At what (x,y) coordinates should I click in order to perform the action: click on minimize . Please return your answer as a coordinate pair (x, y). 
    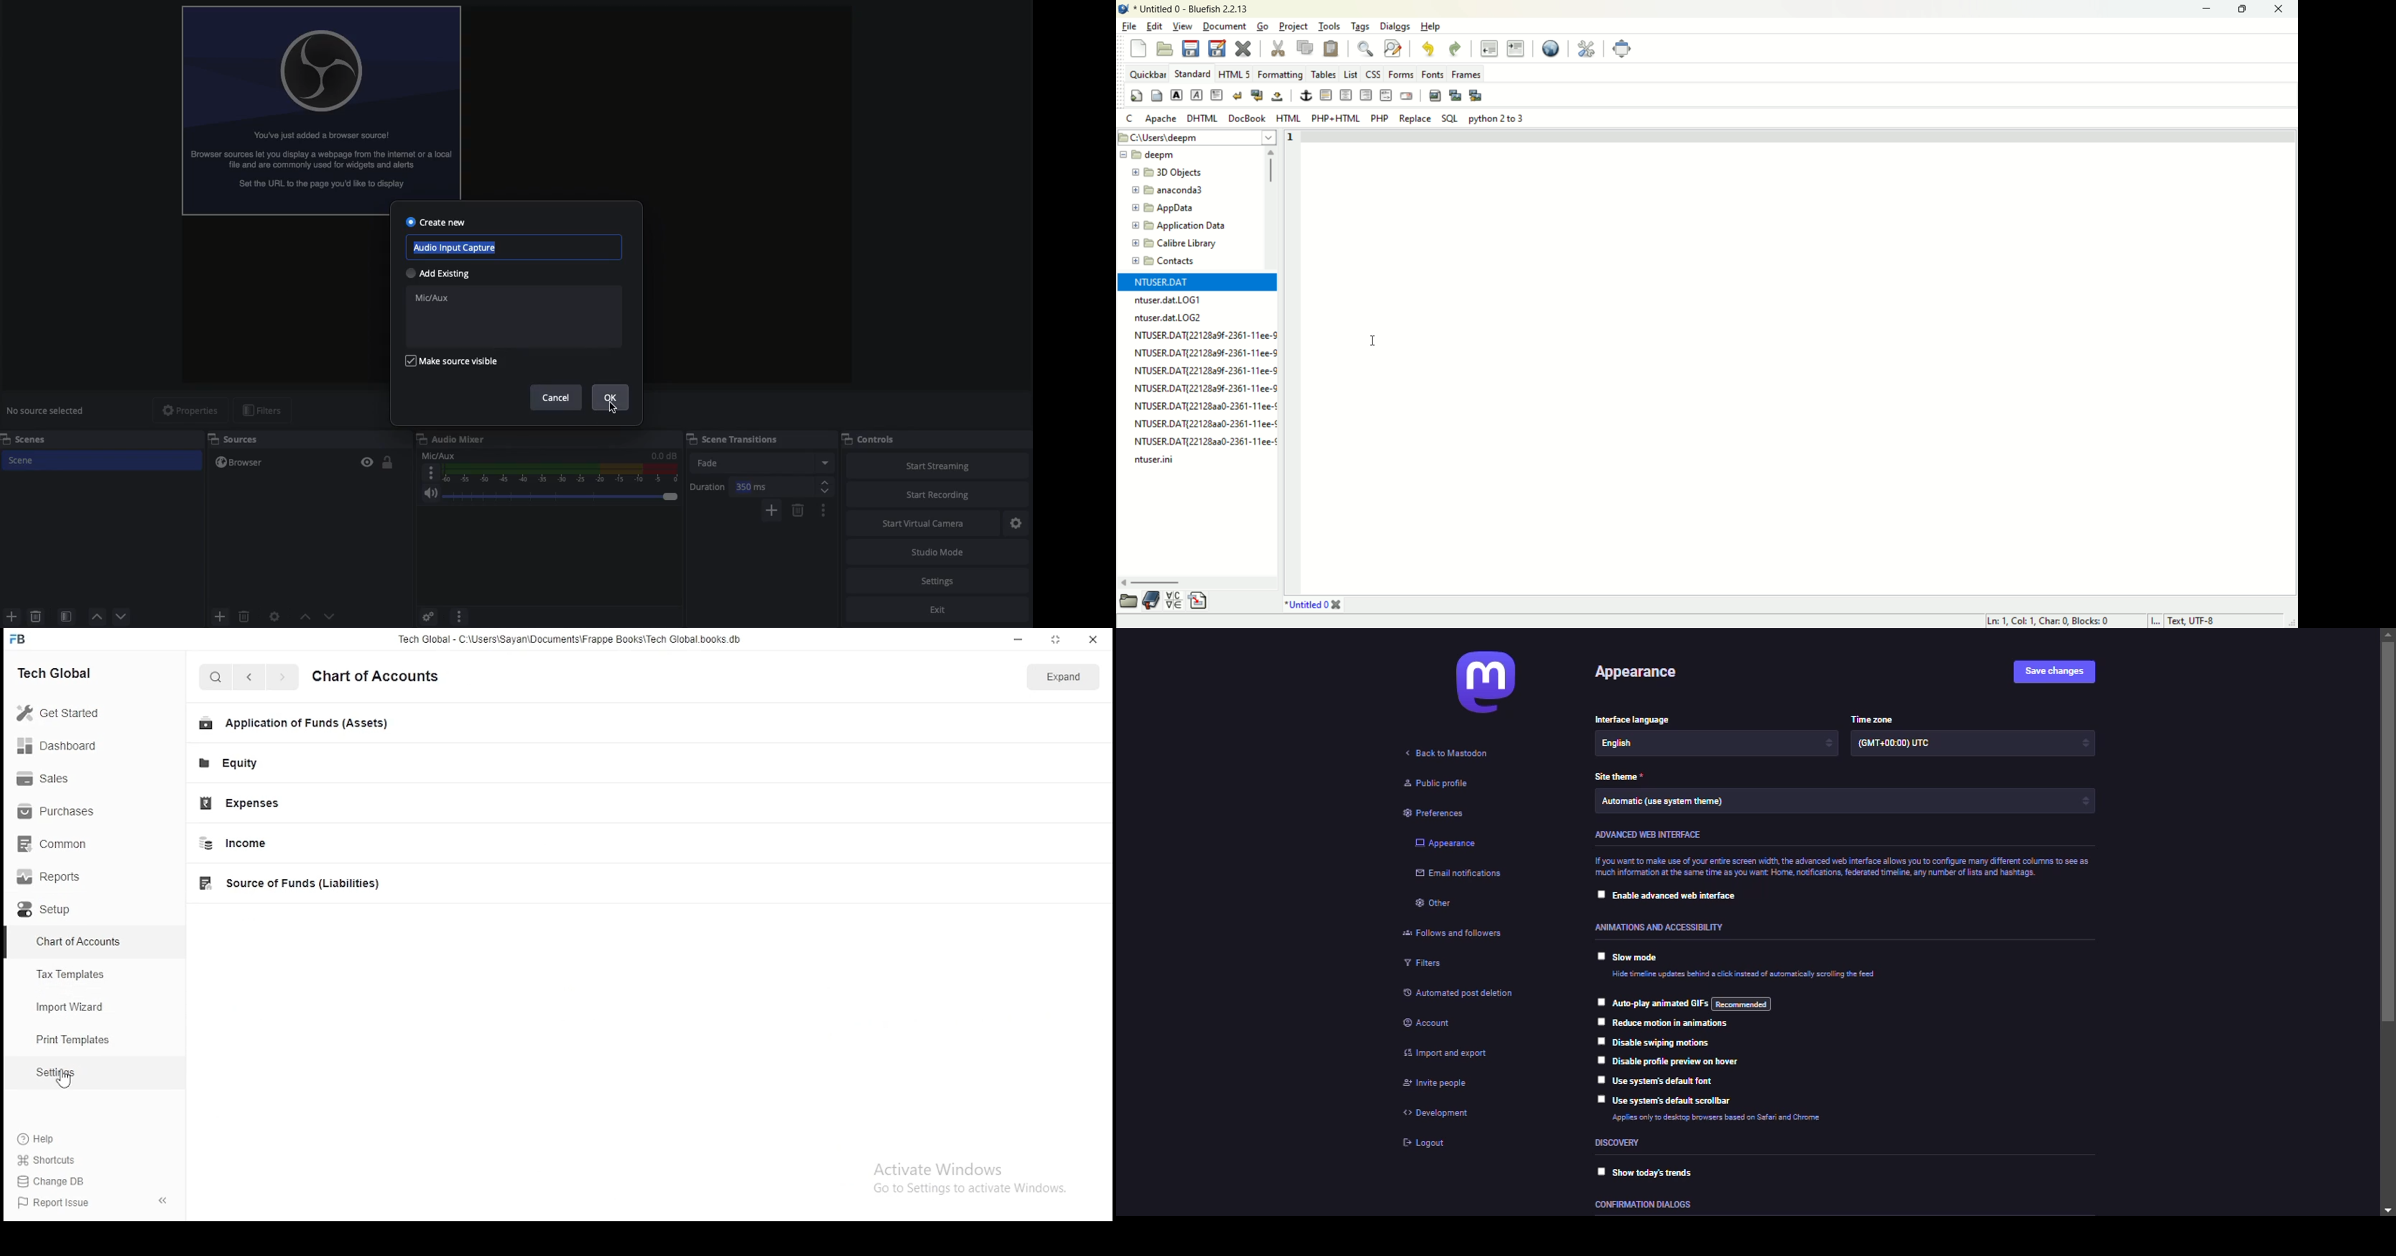
    Looking at the image, I should click on (1020, 640).